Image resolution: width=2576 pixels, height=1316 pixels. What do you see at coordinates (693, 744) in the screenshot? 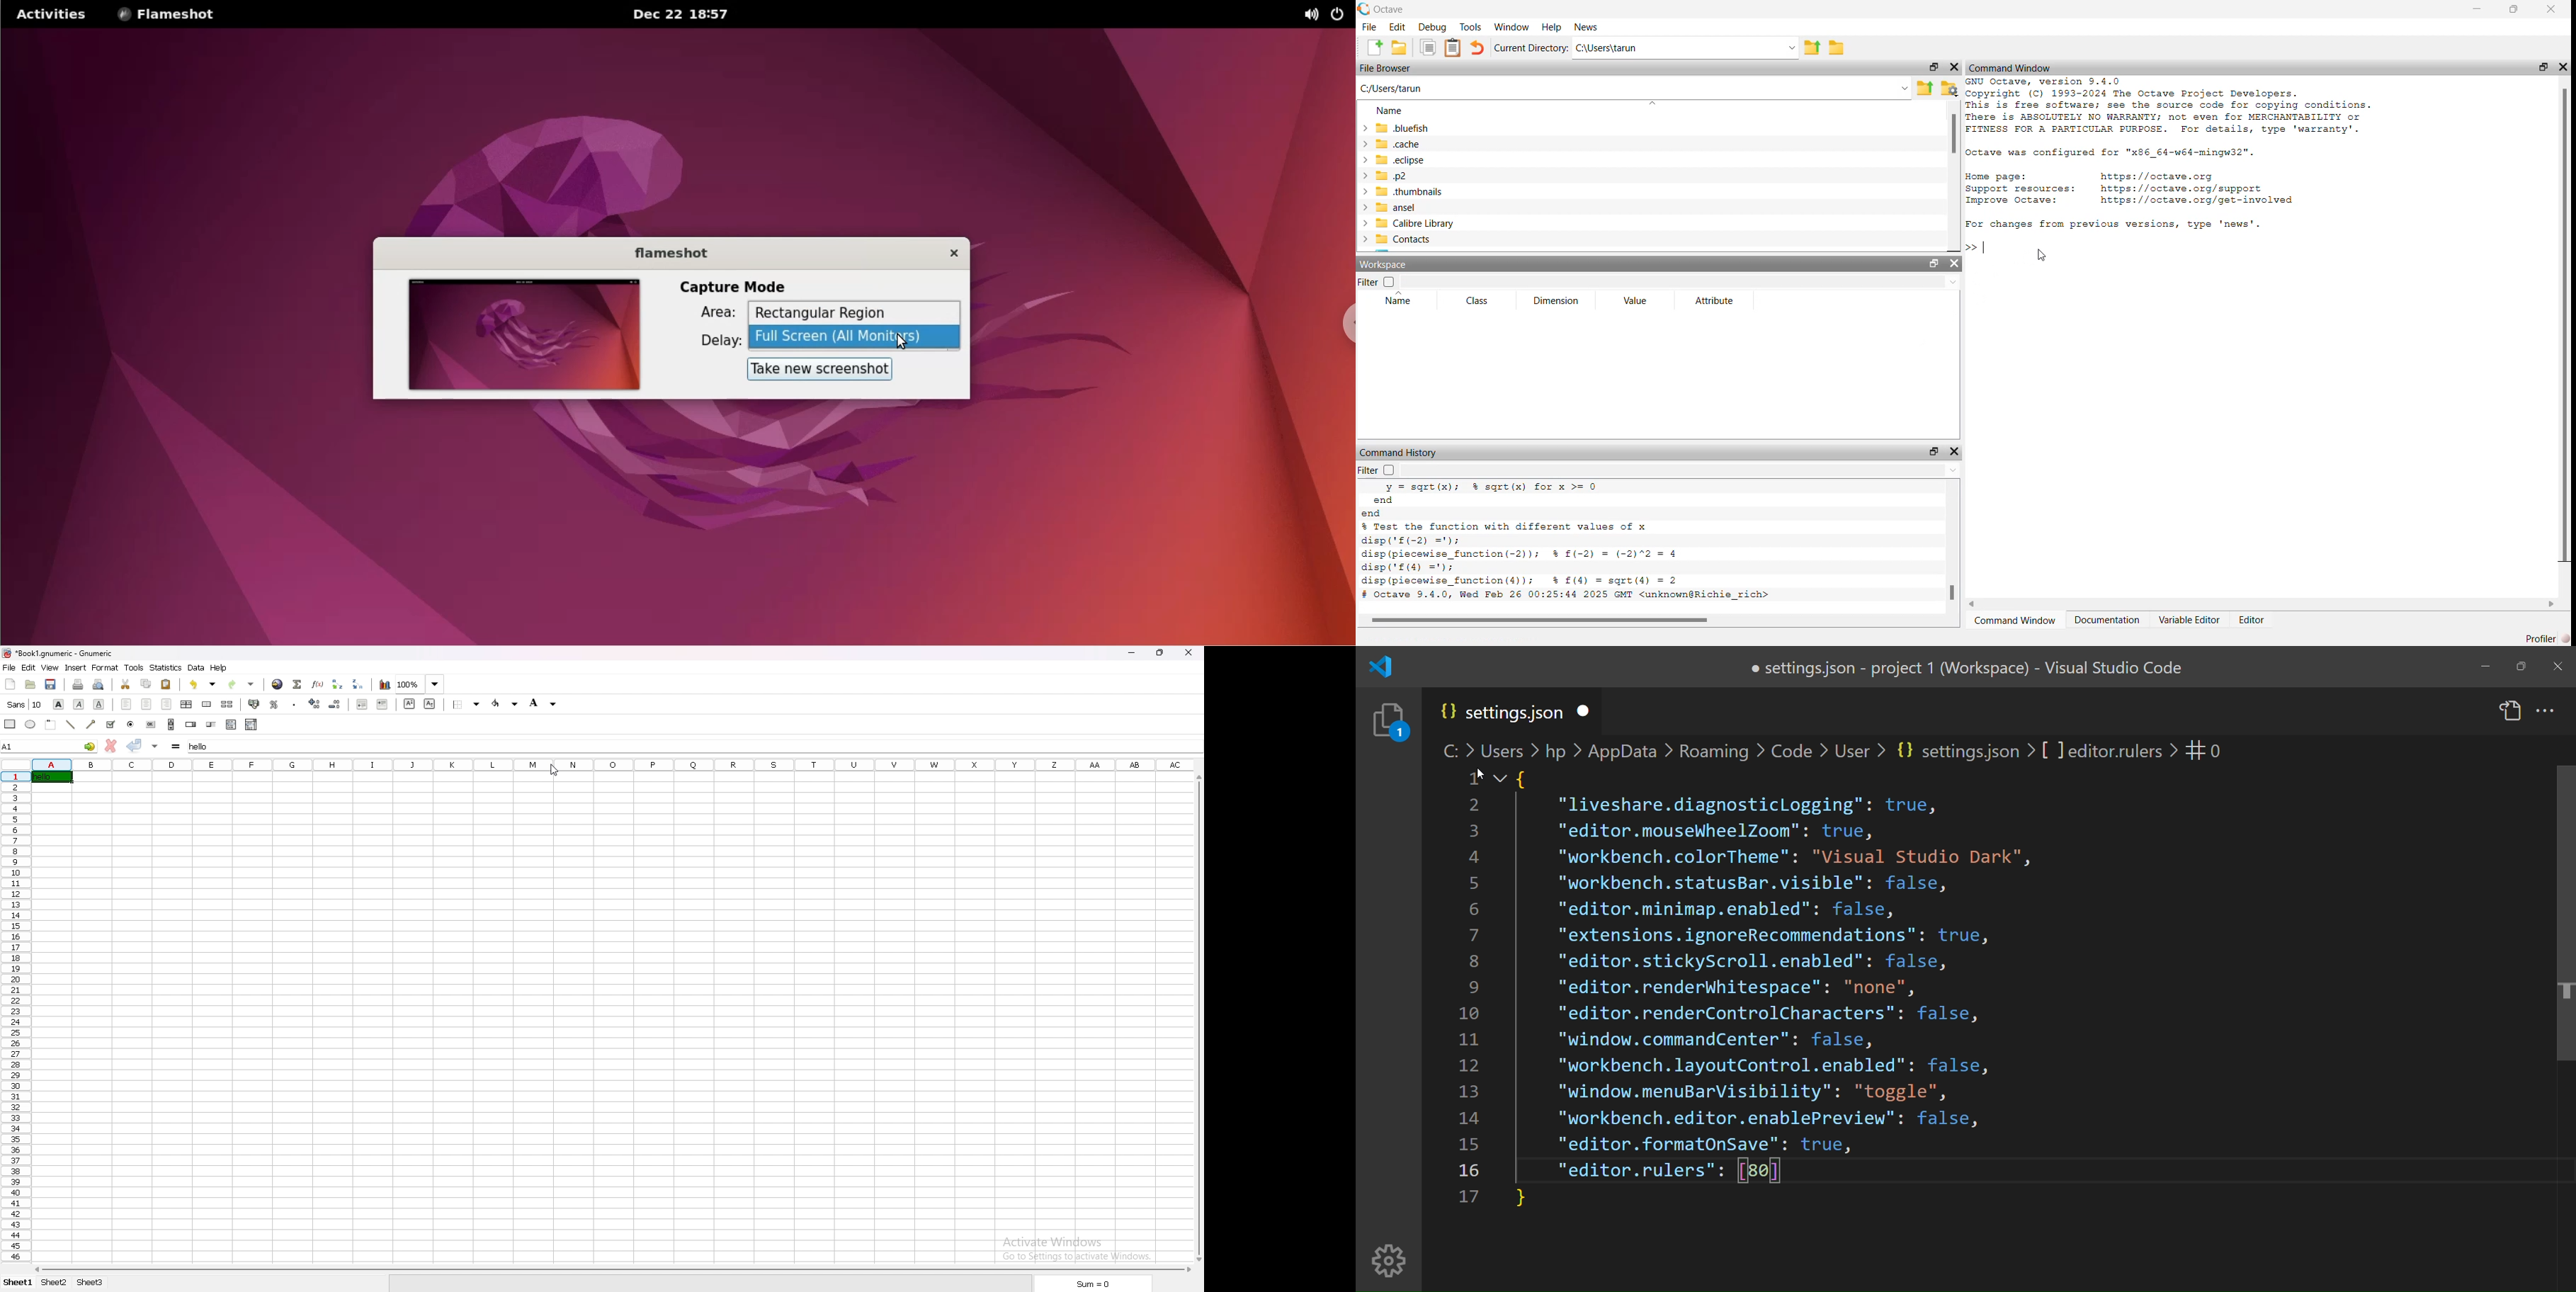
I see `cell input` at bounding box center [693, 744].